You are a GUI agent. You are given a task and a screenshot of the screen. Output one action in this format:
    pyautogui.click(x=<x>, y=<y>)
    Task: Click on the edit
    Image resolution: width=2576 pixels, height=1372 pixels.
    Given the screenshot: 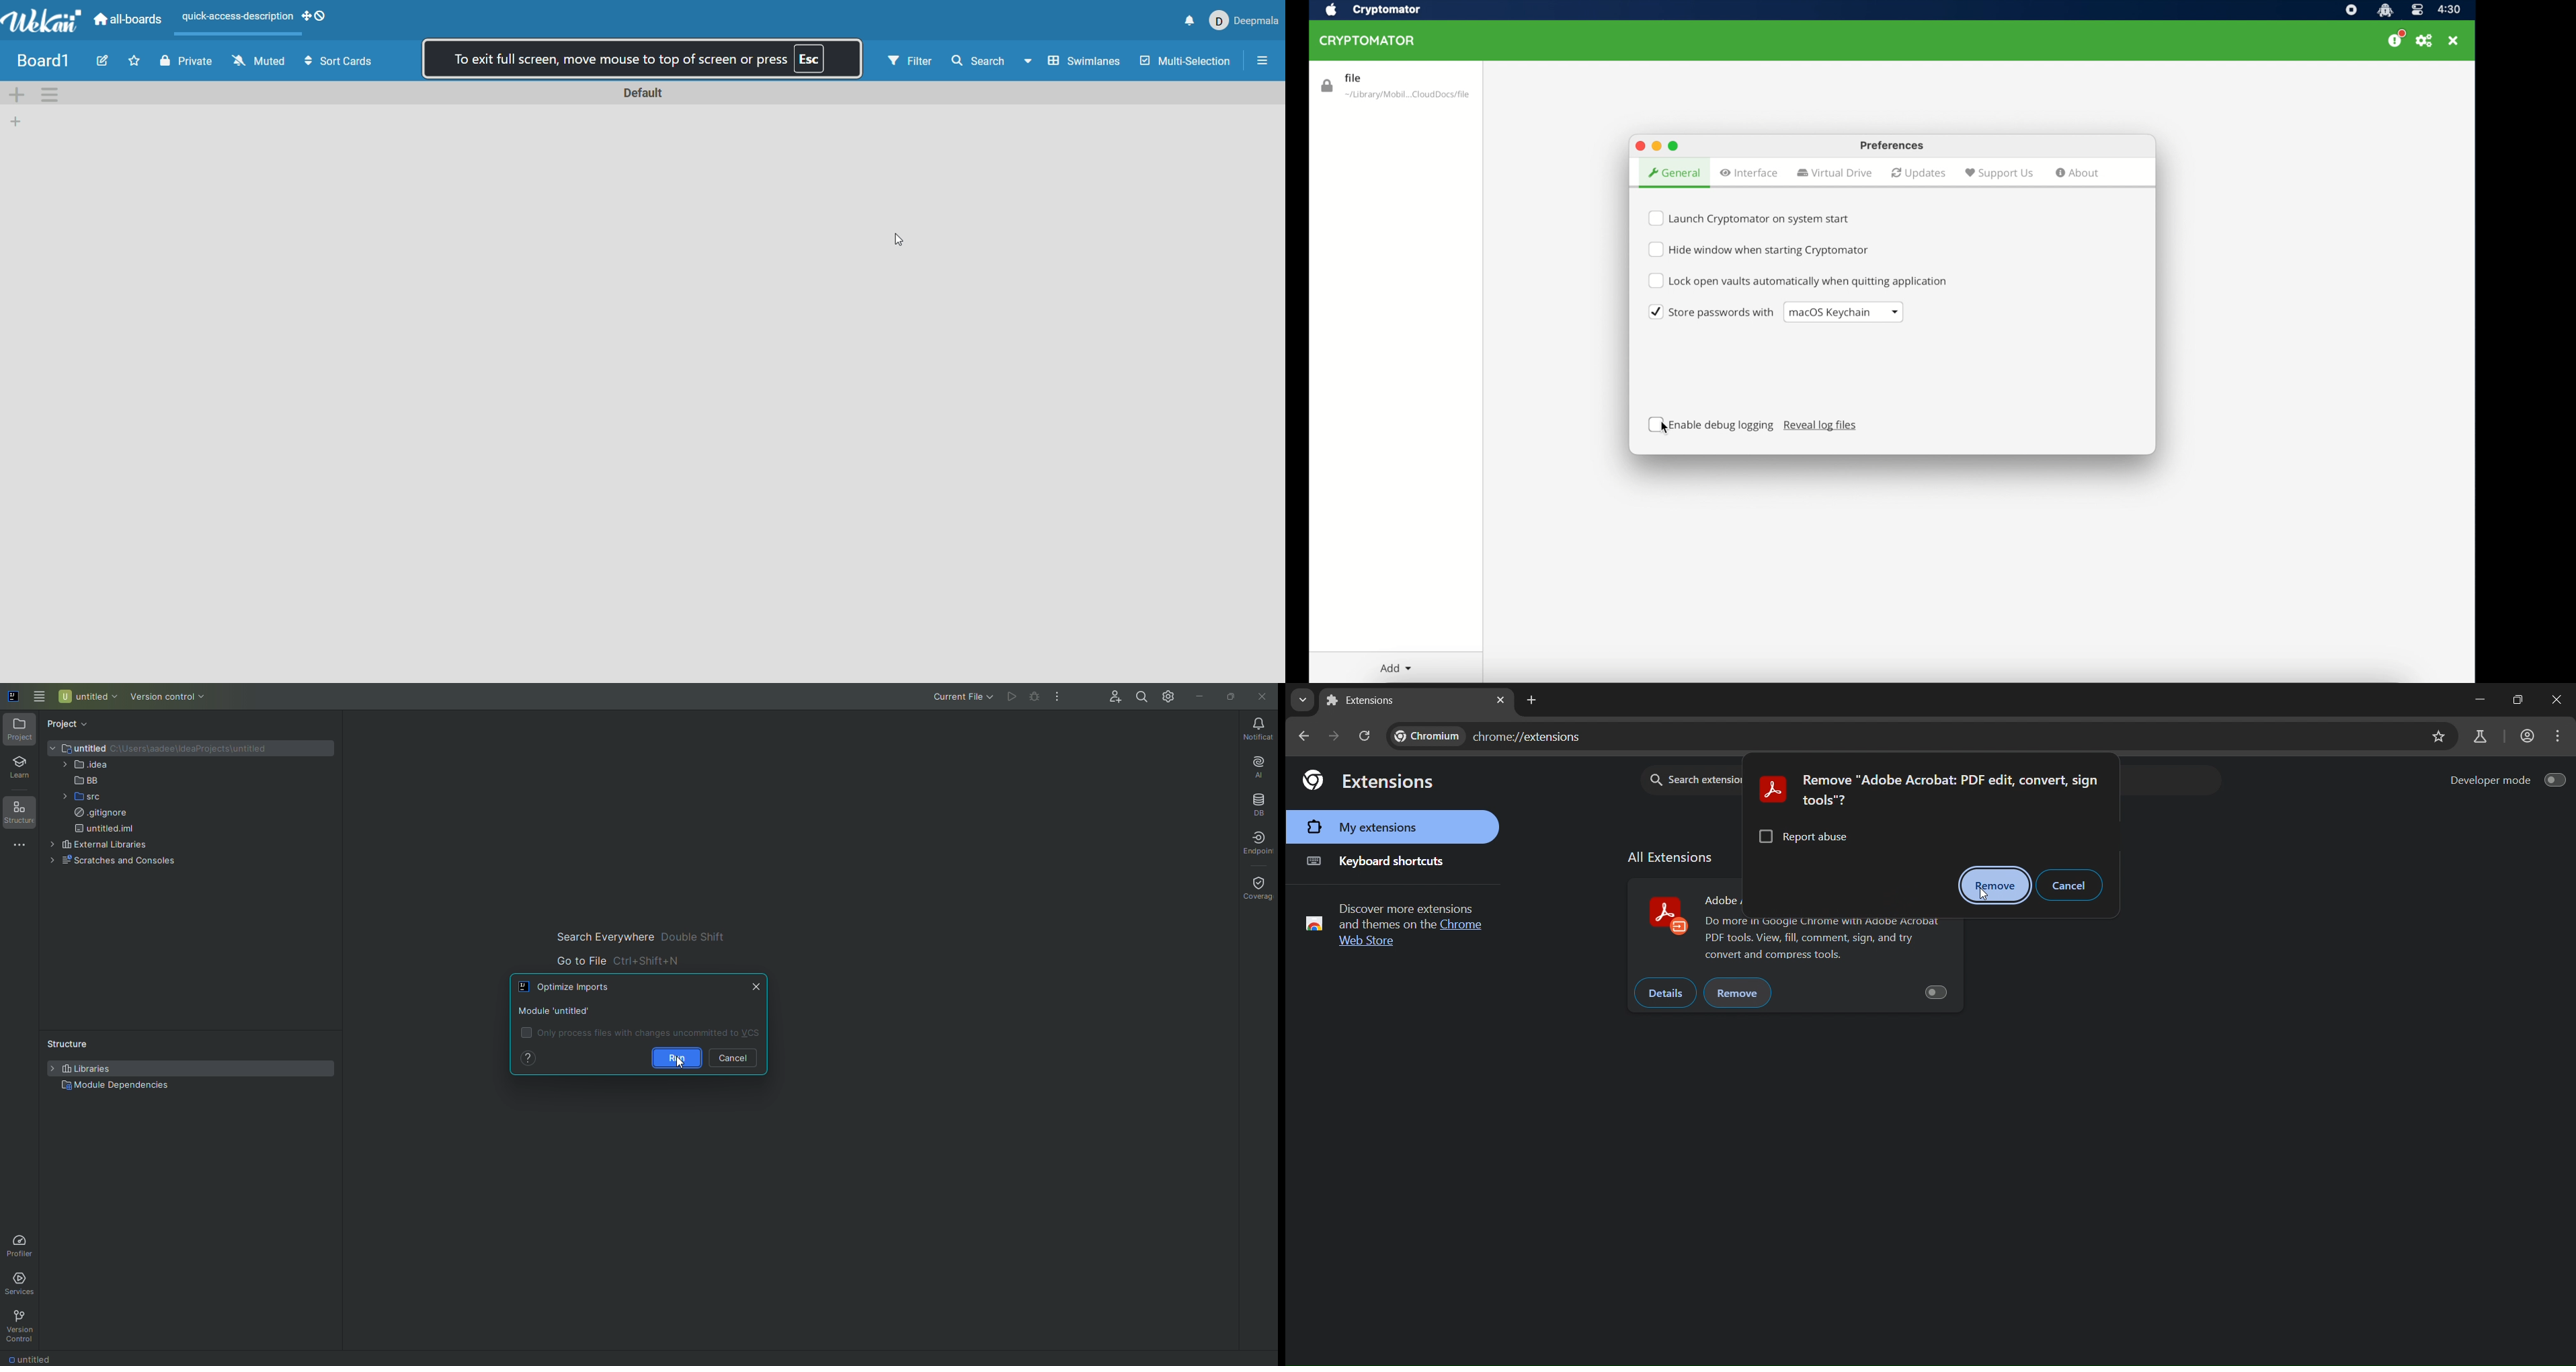 What is the action you would take?
    pyautogui.click(x=101, y=60)
    